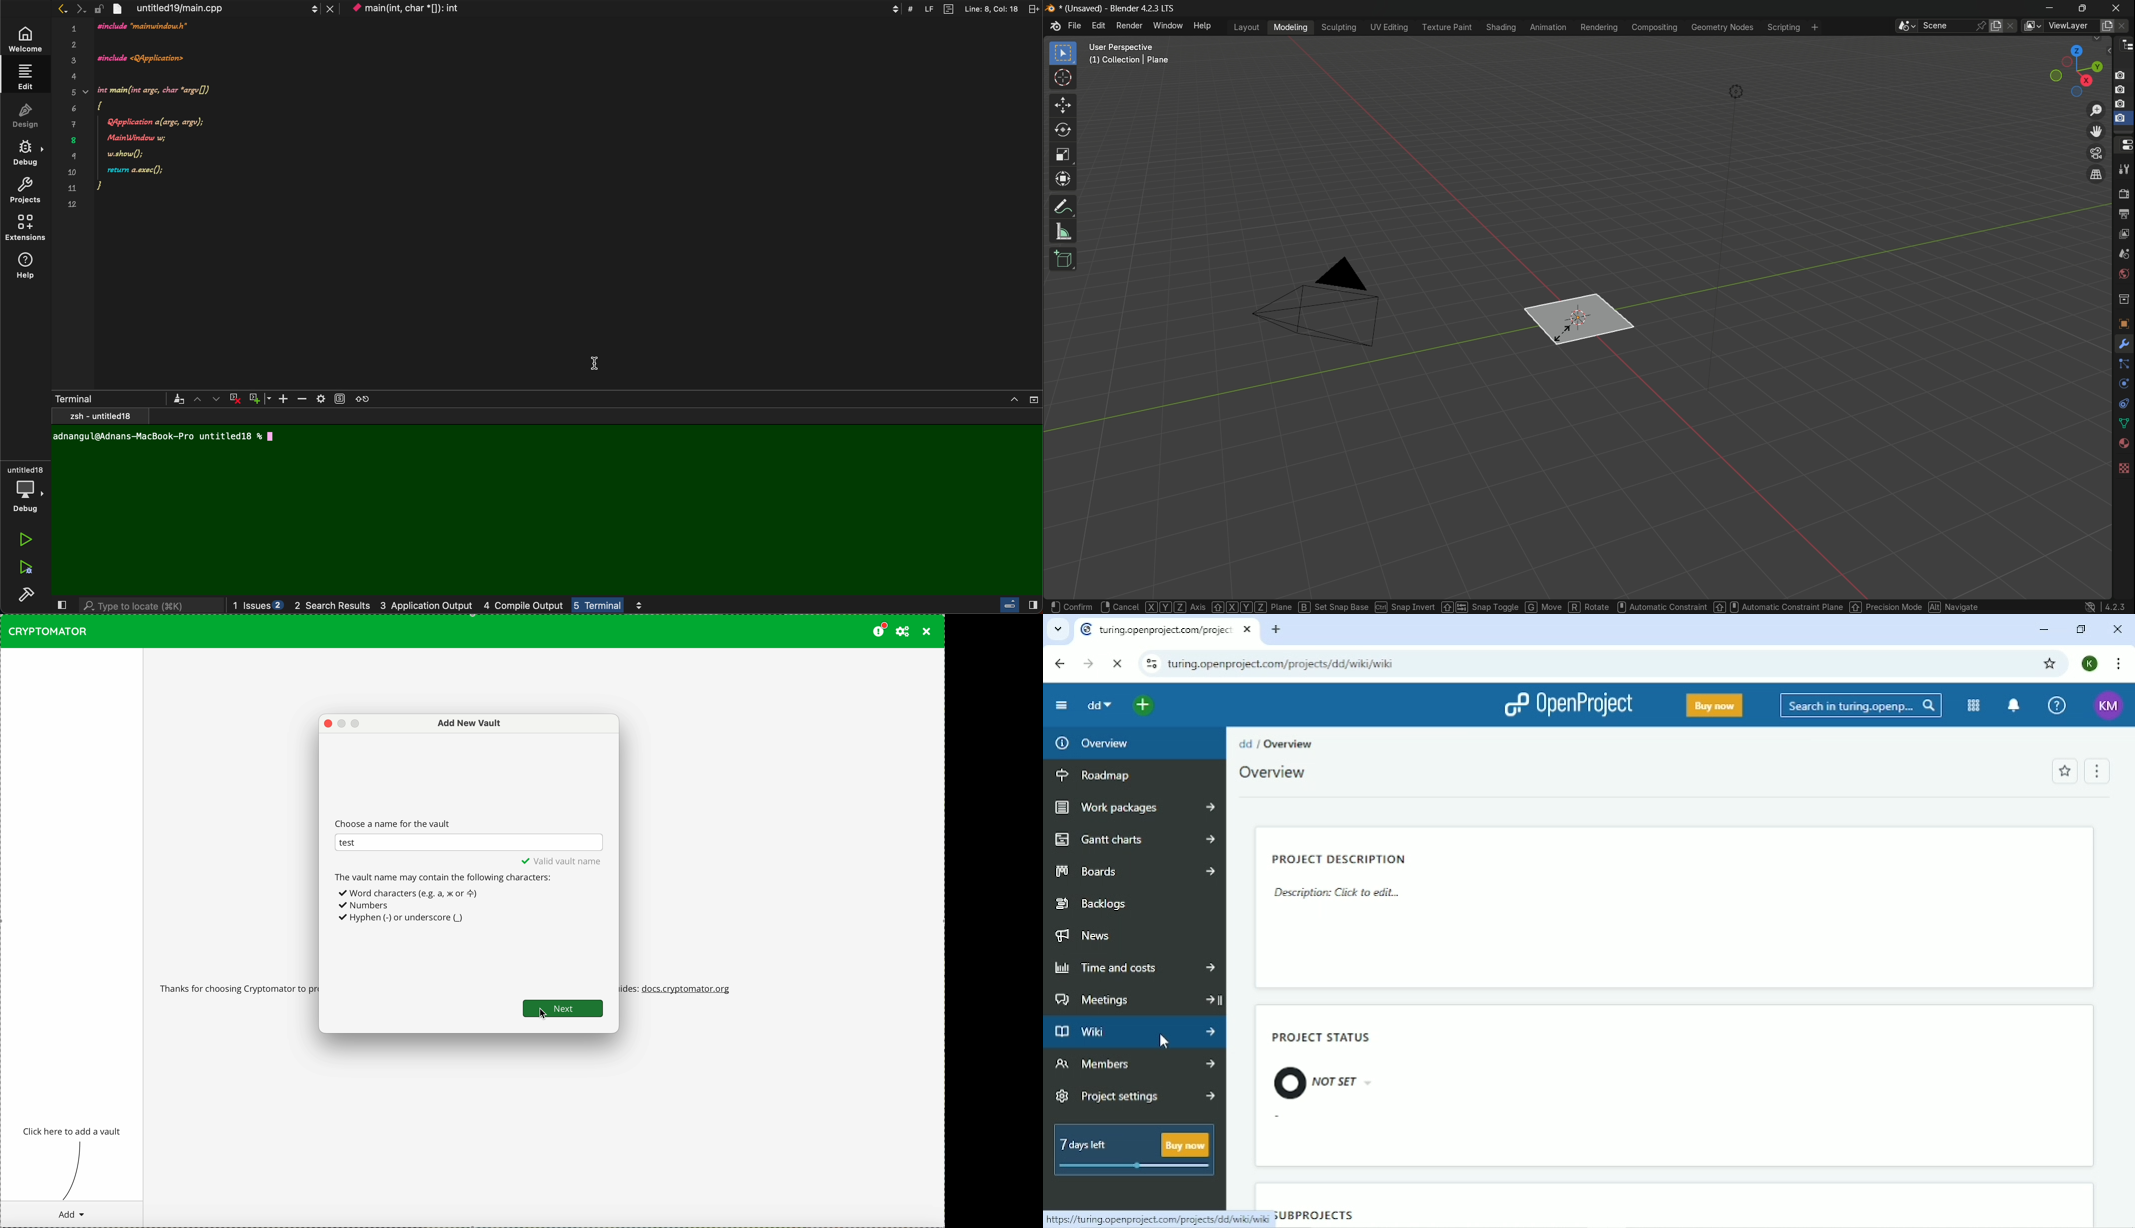  What do you see at coordinates (364, 398) in the screenshot?
I see `reset` at bounding box center [364, 398].